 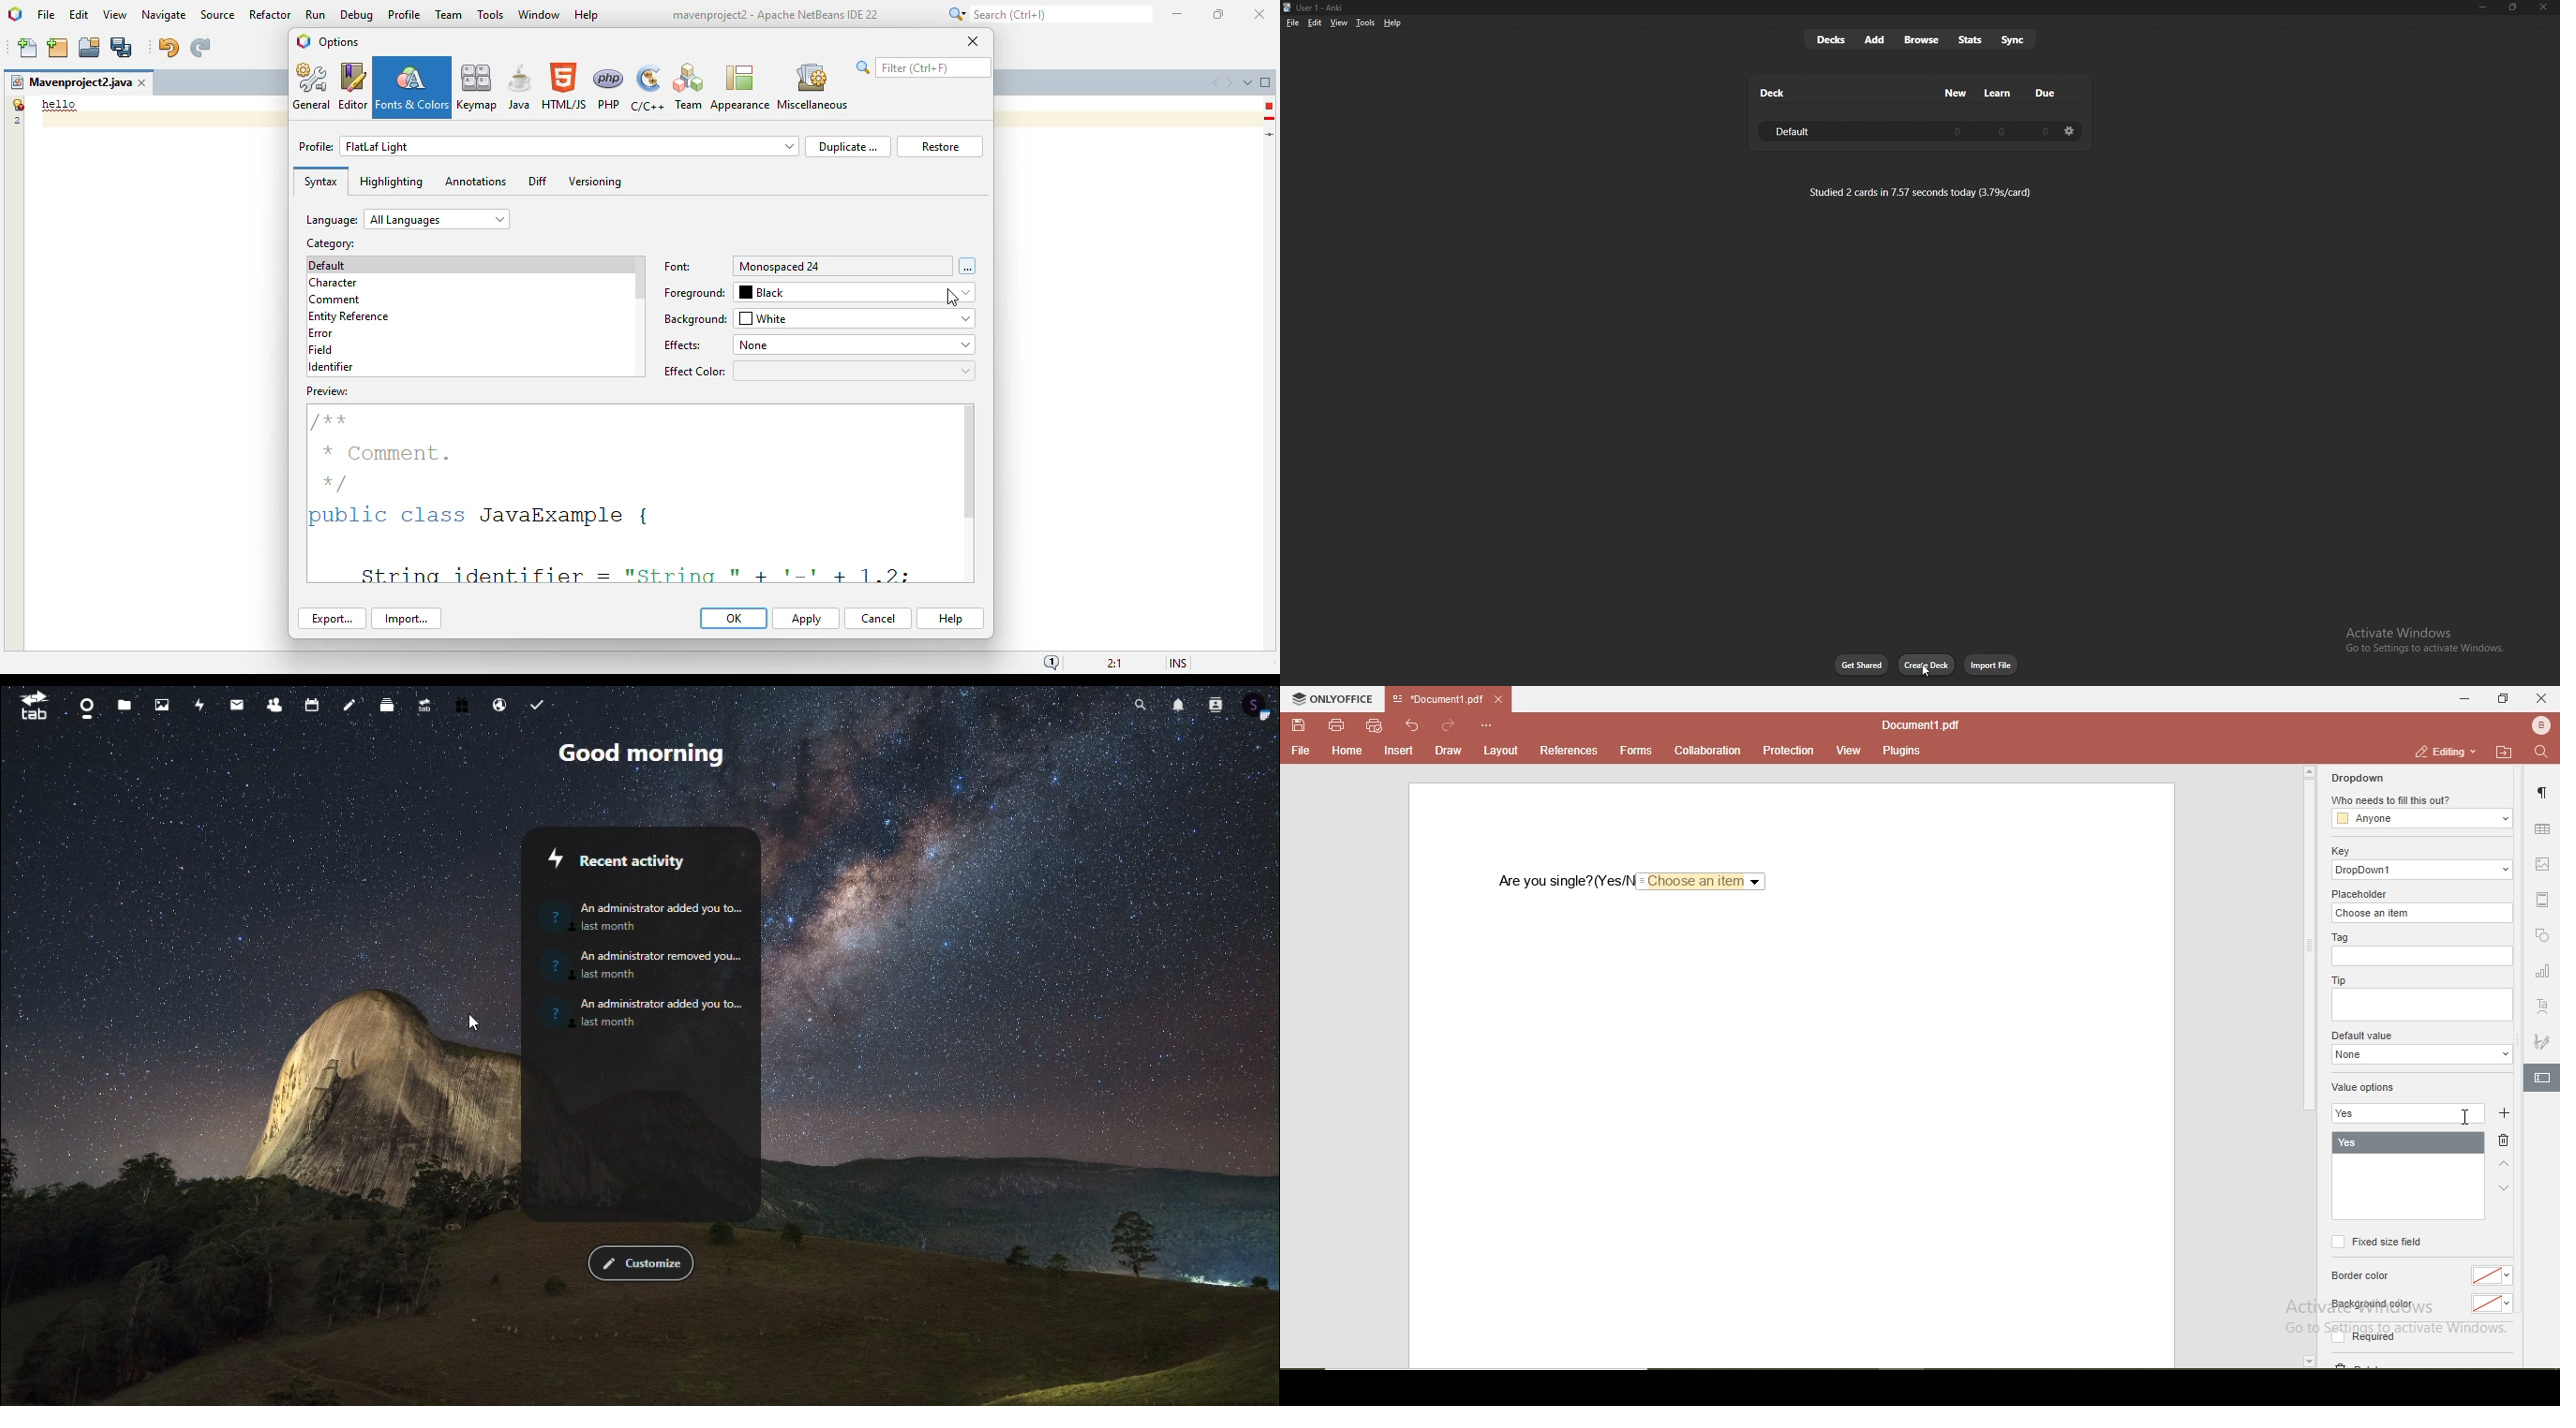 What do you see at coordinates (2421, 958) in the screenshot?
I see `empty box` at bounding box center [2421, 958].